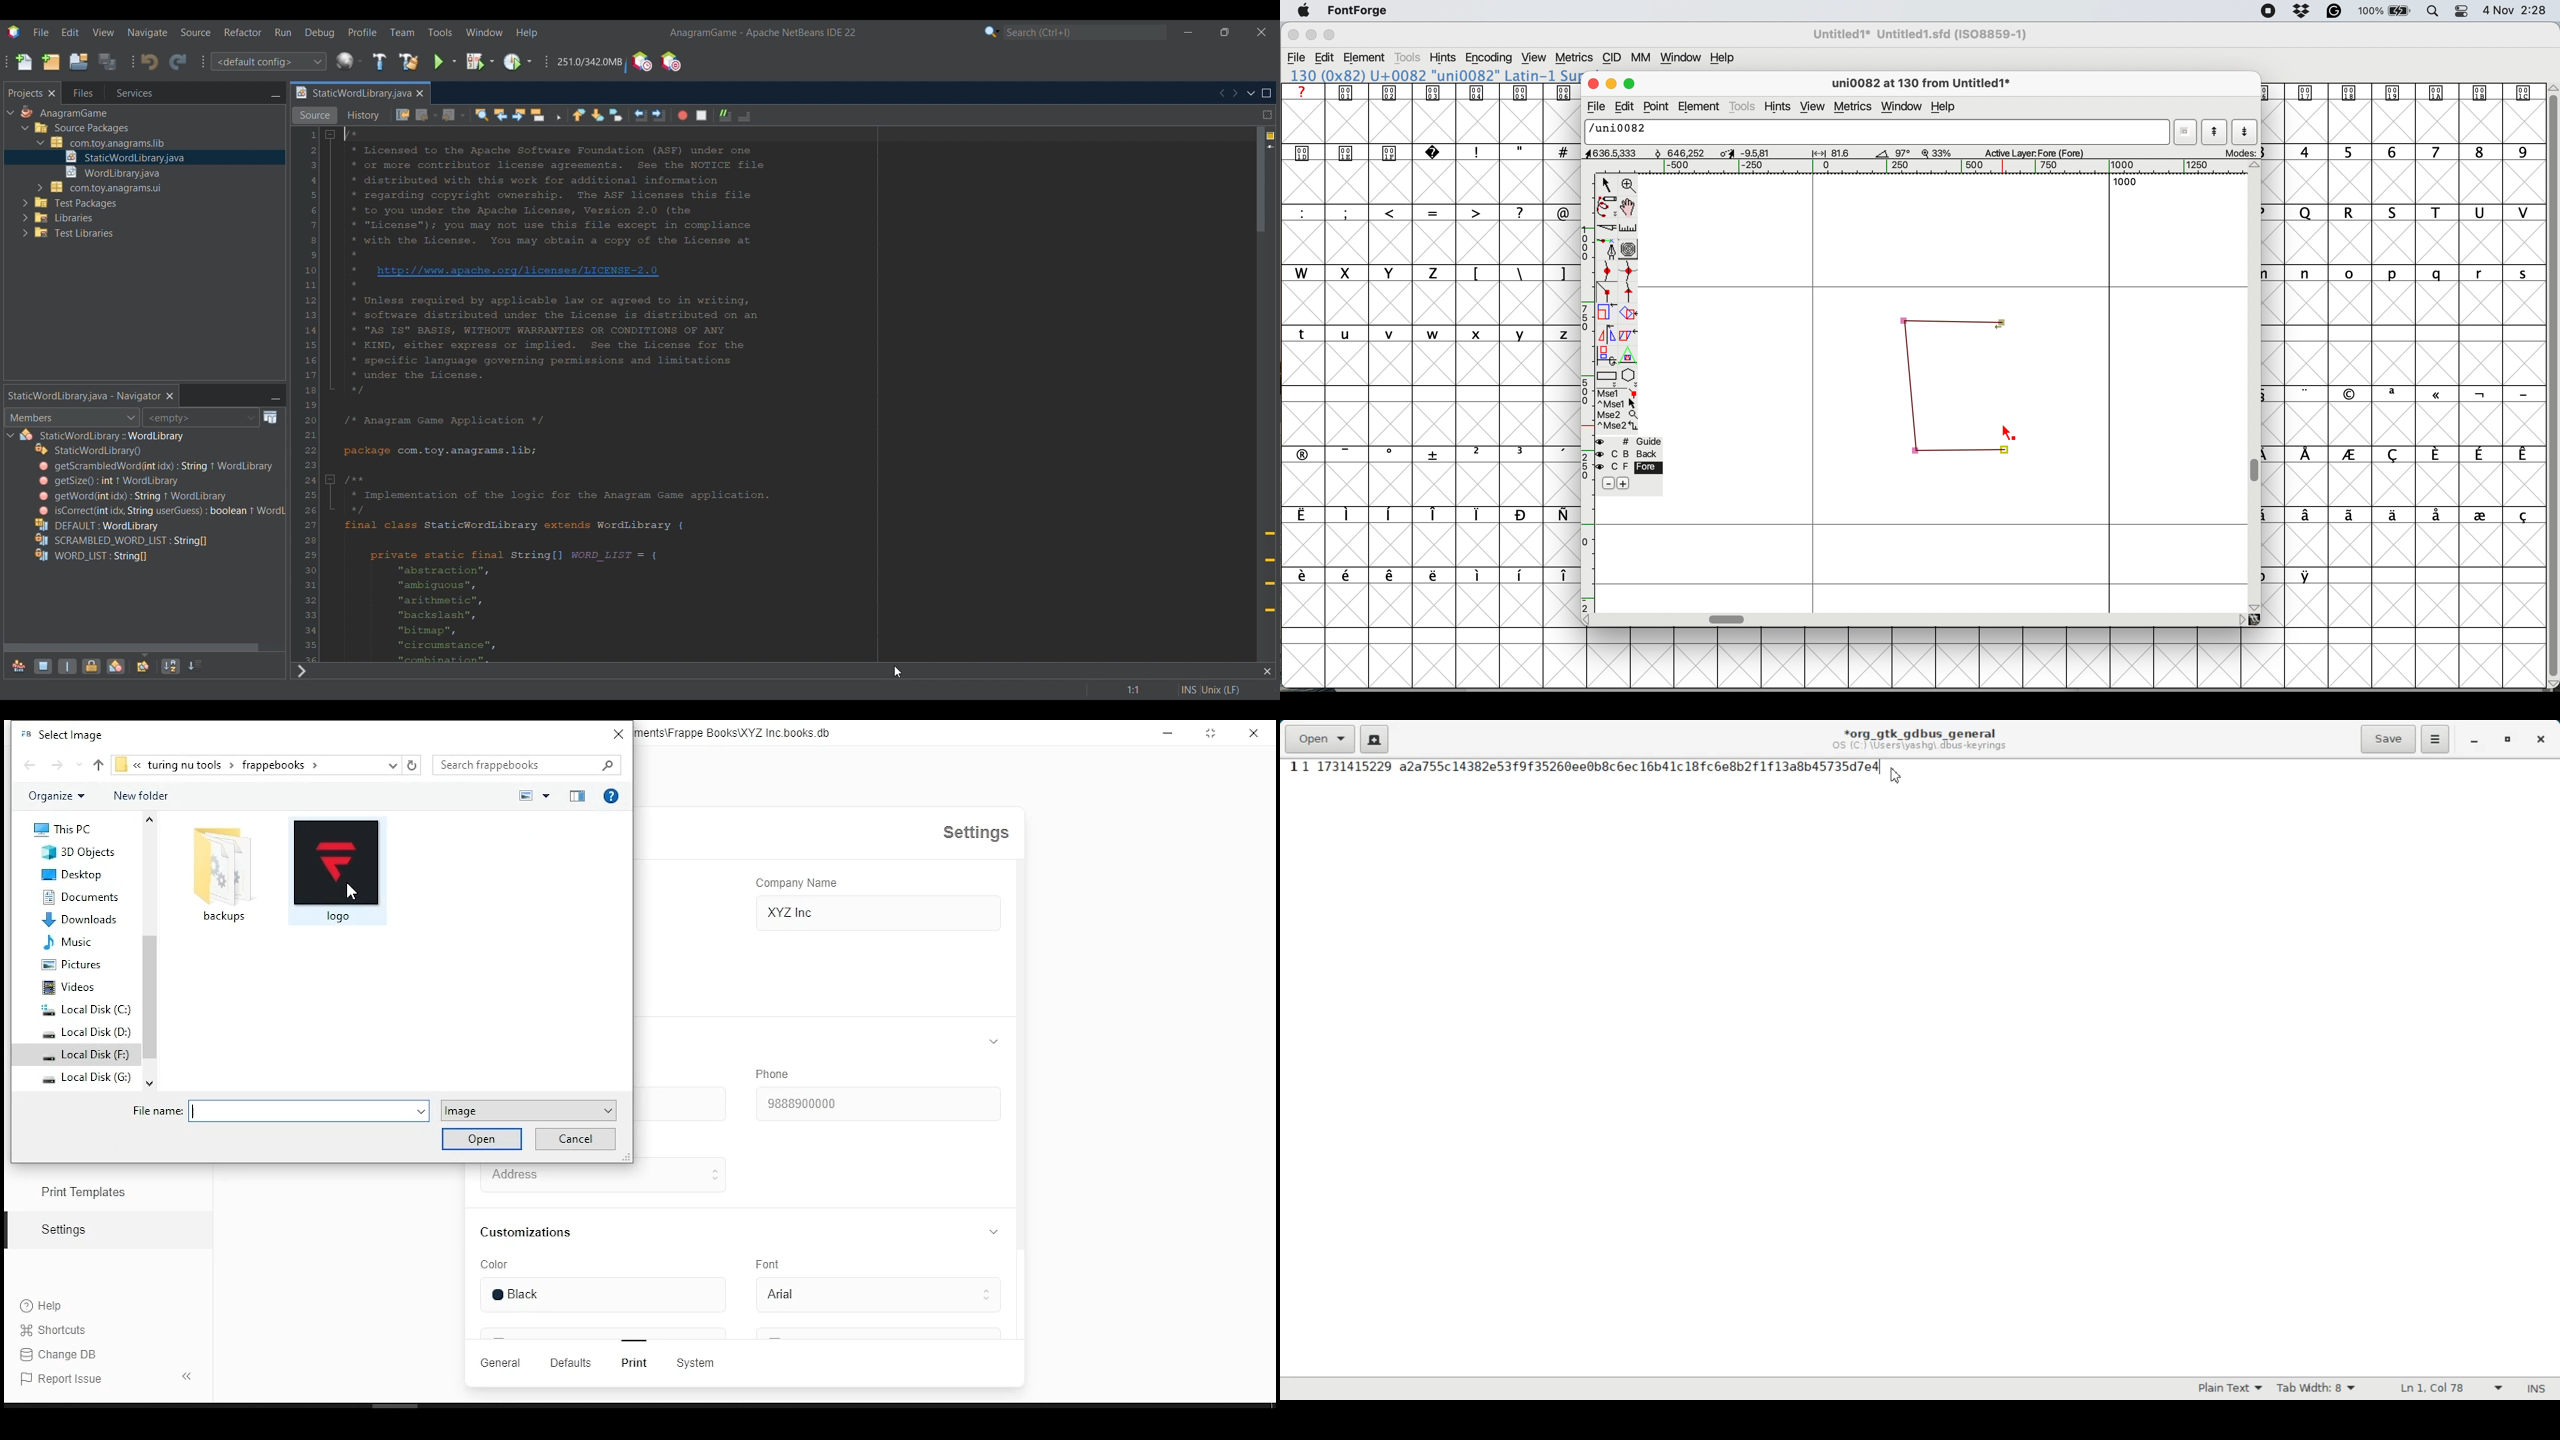  What do you see at coordinates (741, 733) in the screenshot?
I see `XYZ Inc - C:\users\Sayan\Documents\FrappeBooks\XYZ Incbooks.db` at bounding box center [741, 733].